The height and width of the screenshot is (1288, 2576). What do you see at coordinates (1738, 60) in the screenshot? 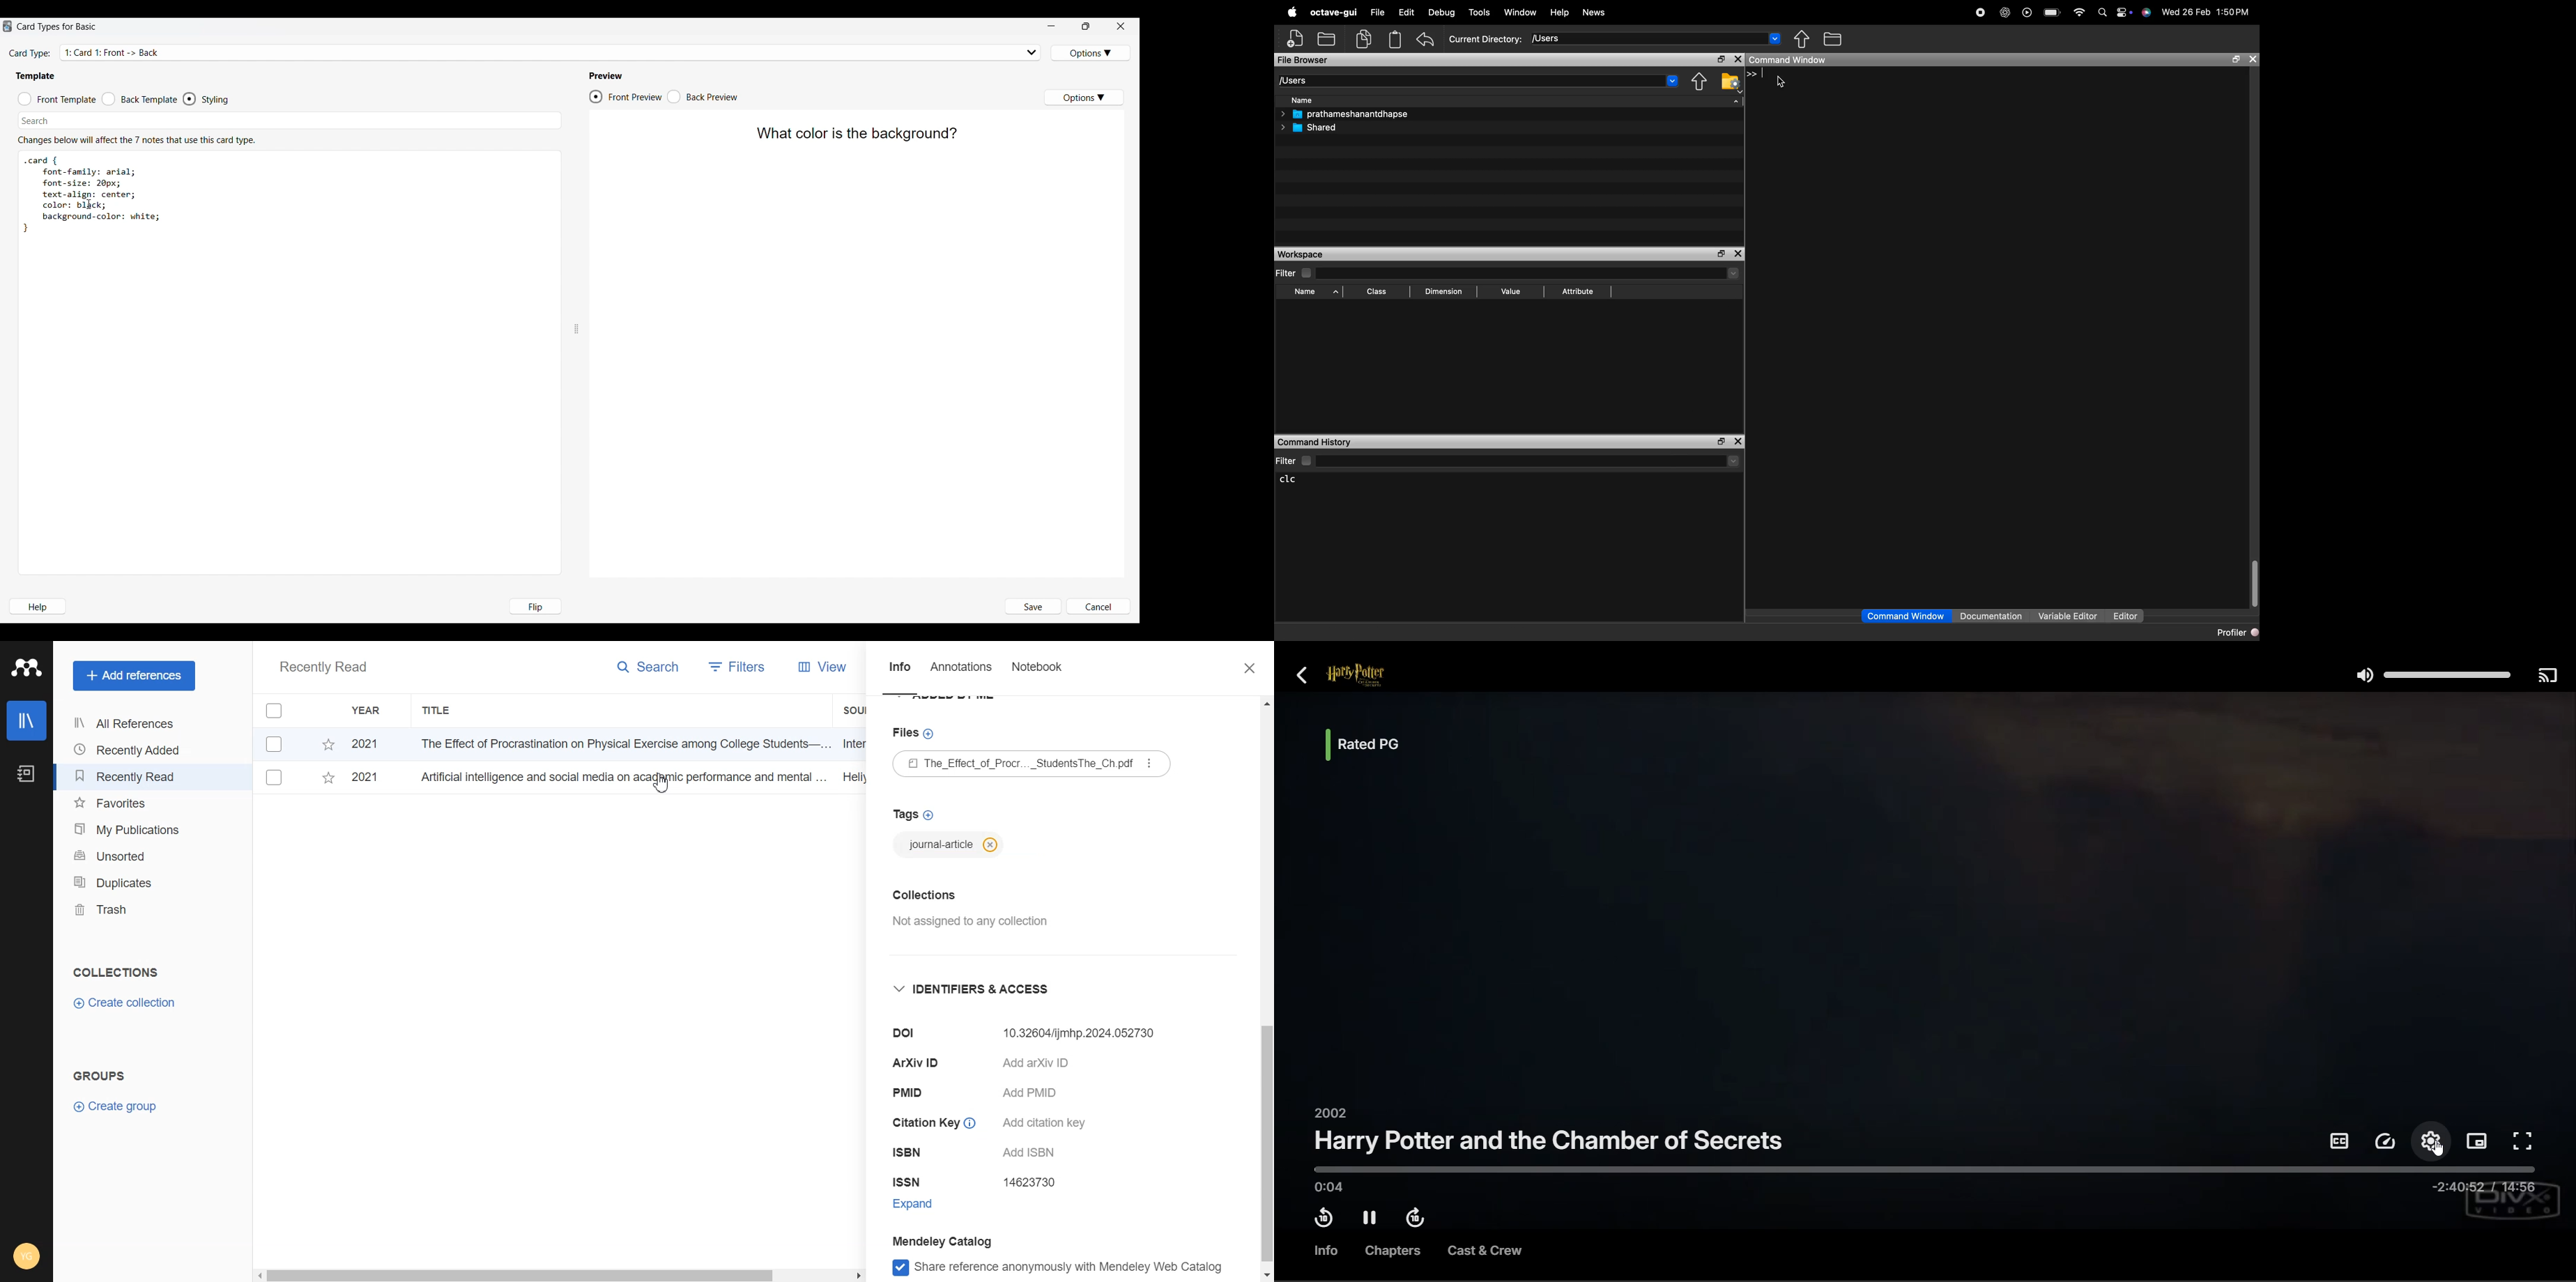
I see `close` at bounding box center [1738, 60].